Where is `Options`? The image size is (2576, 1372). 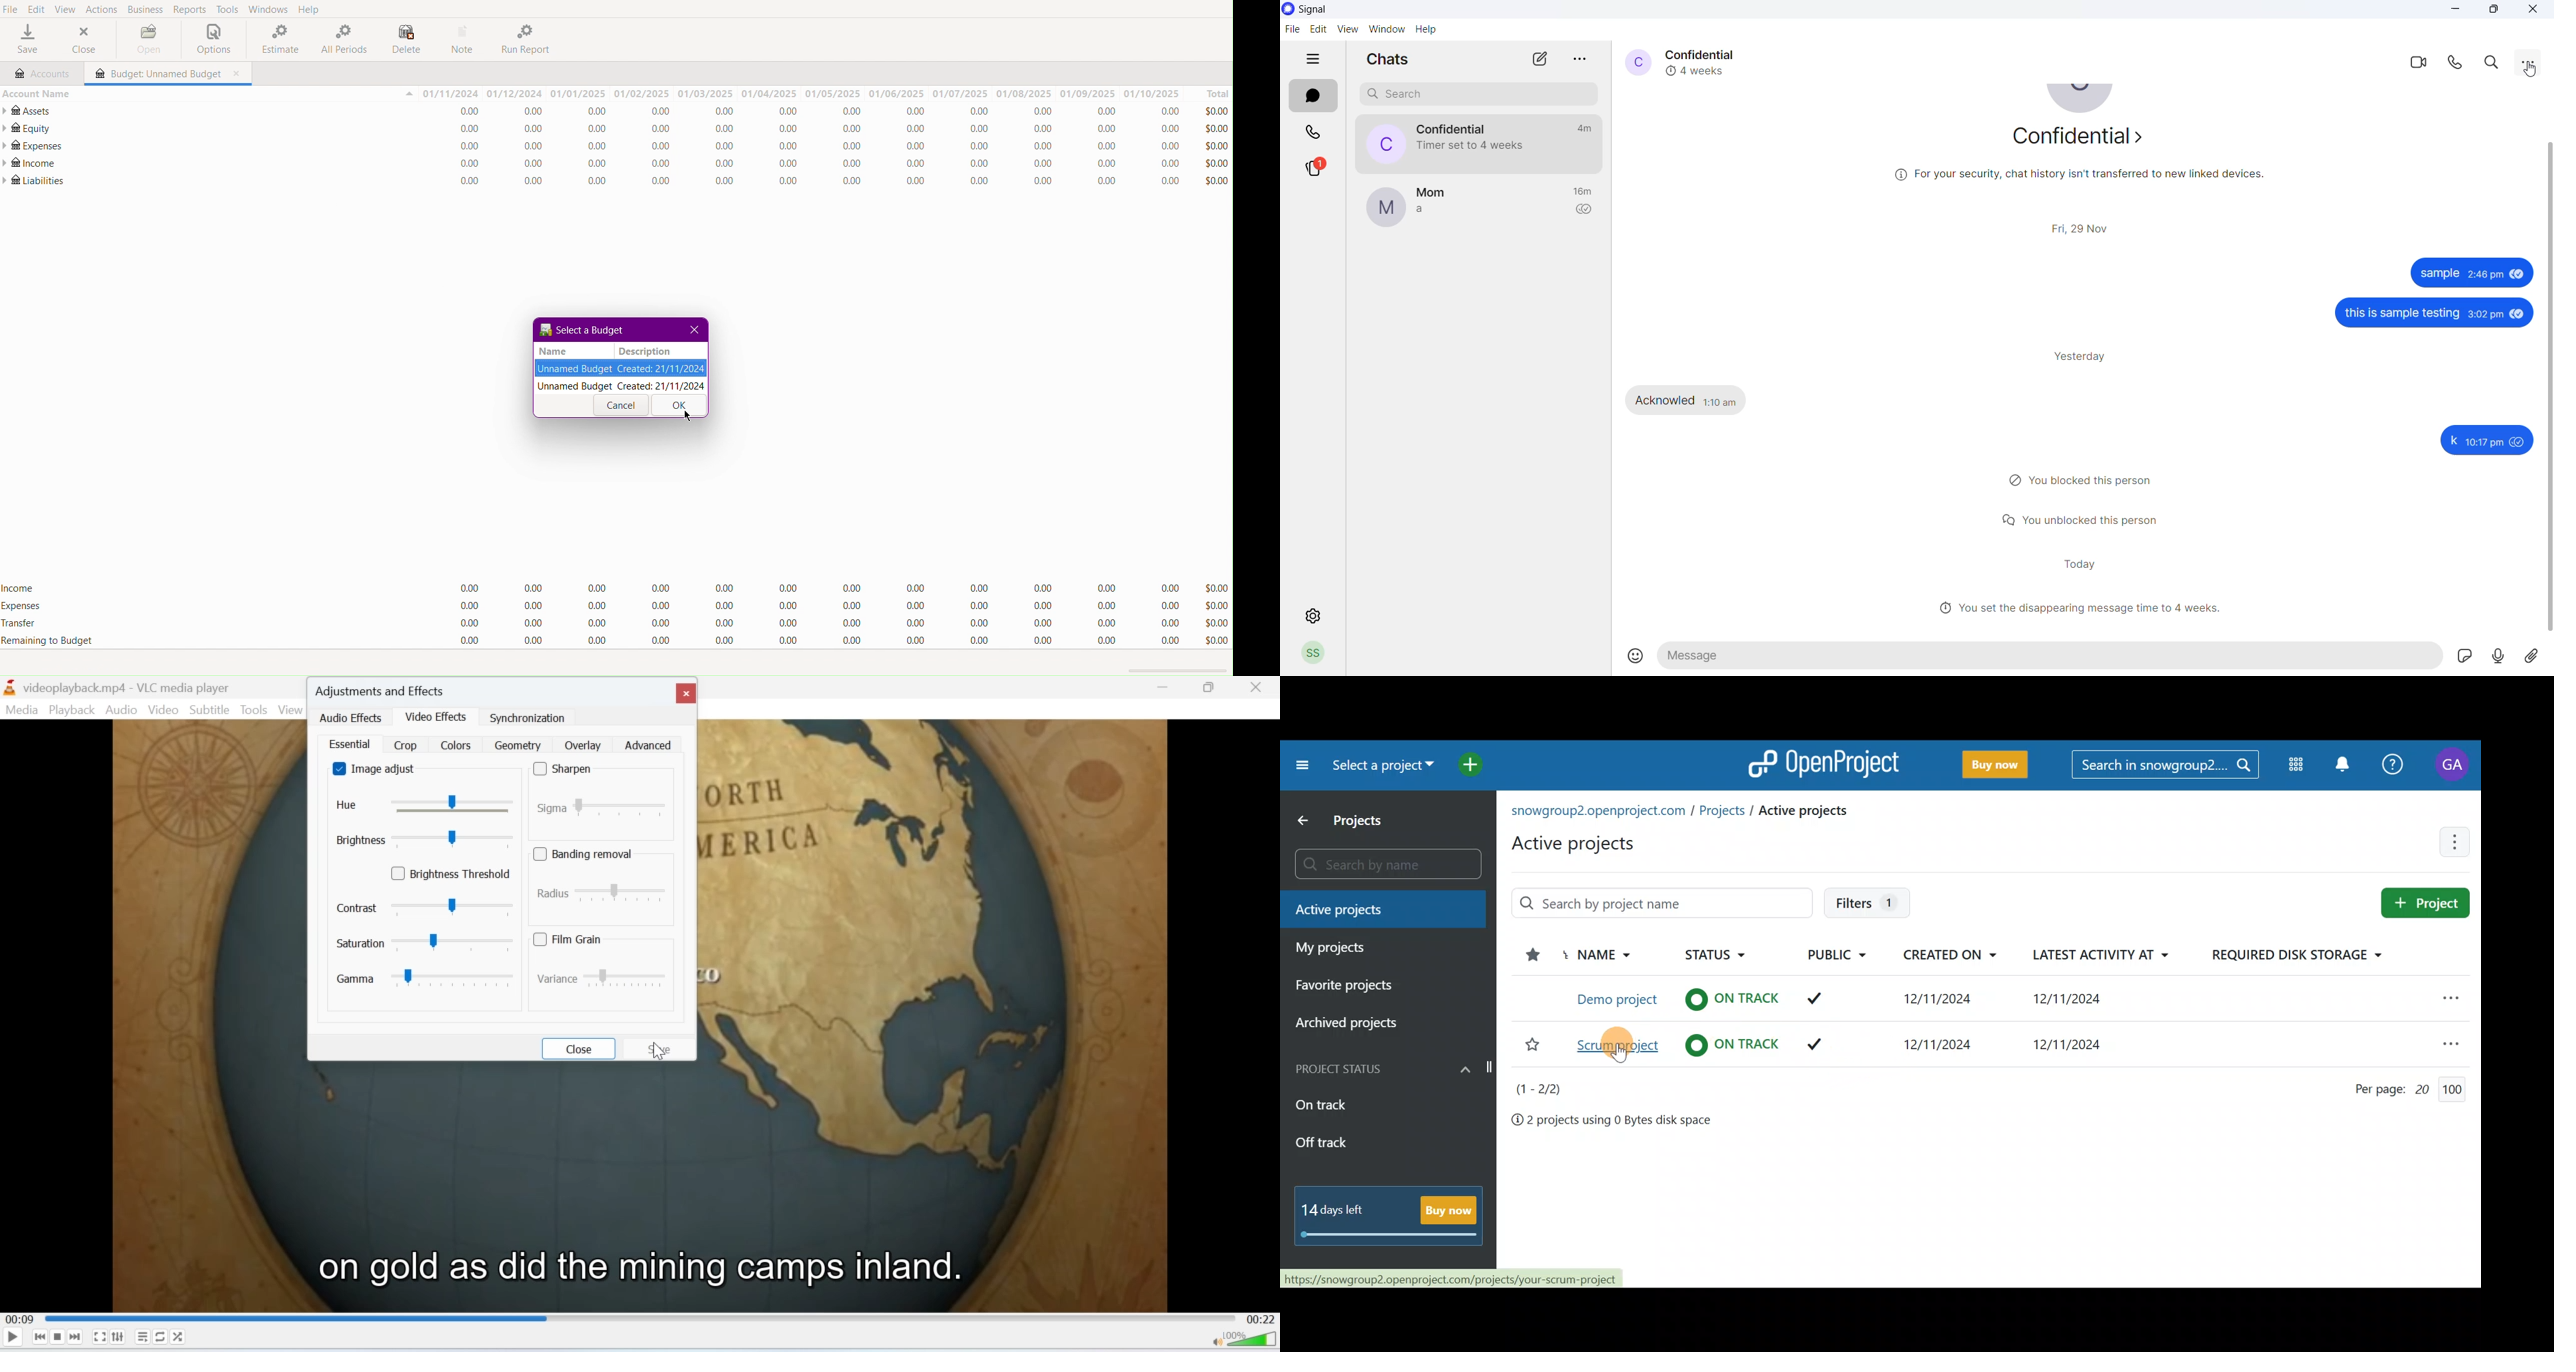 Options is located at coordinates (211, 40).